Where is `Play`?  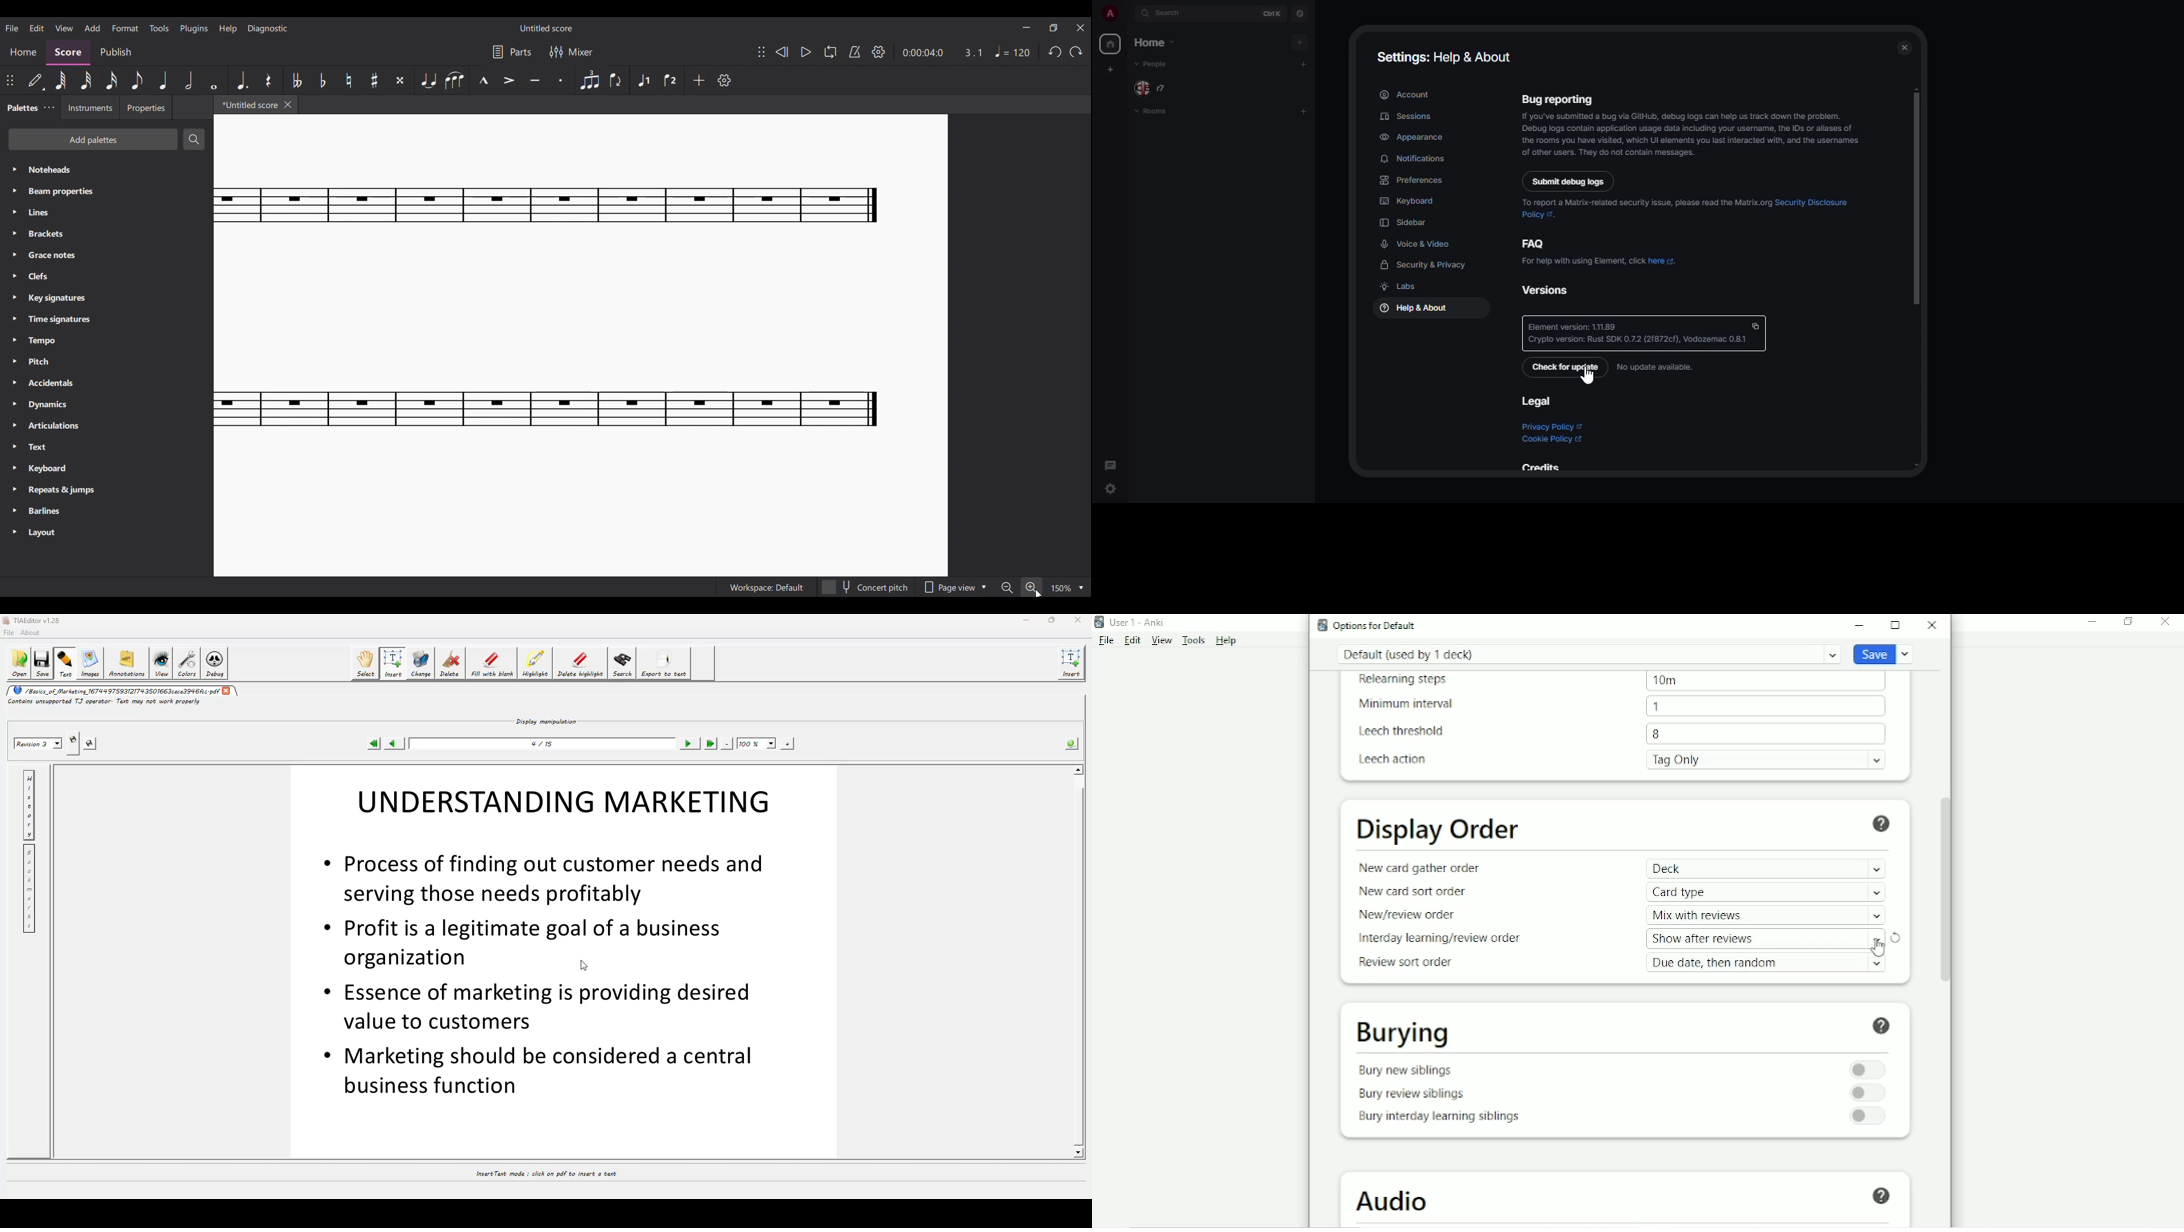 Play is located at coordinates (807, 52).